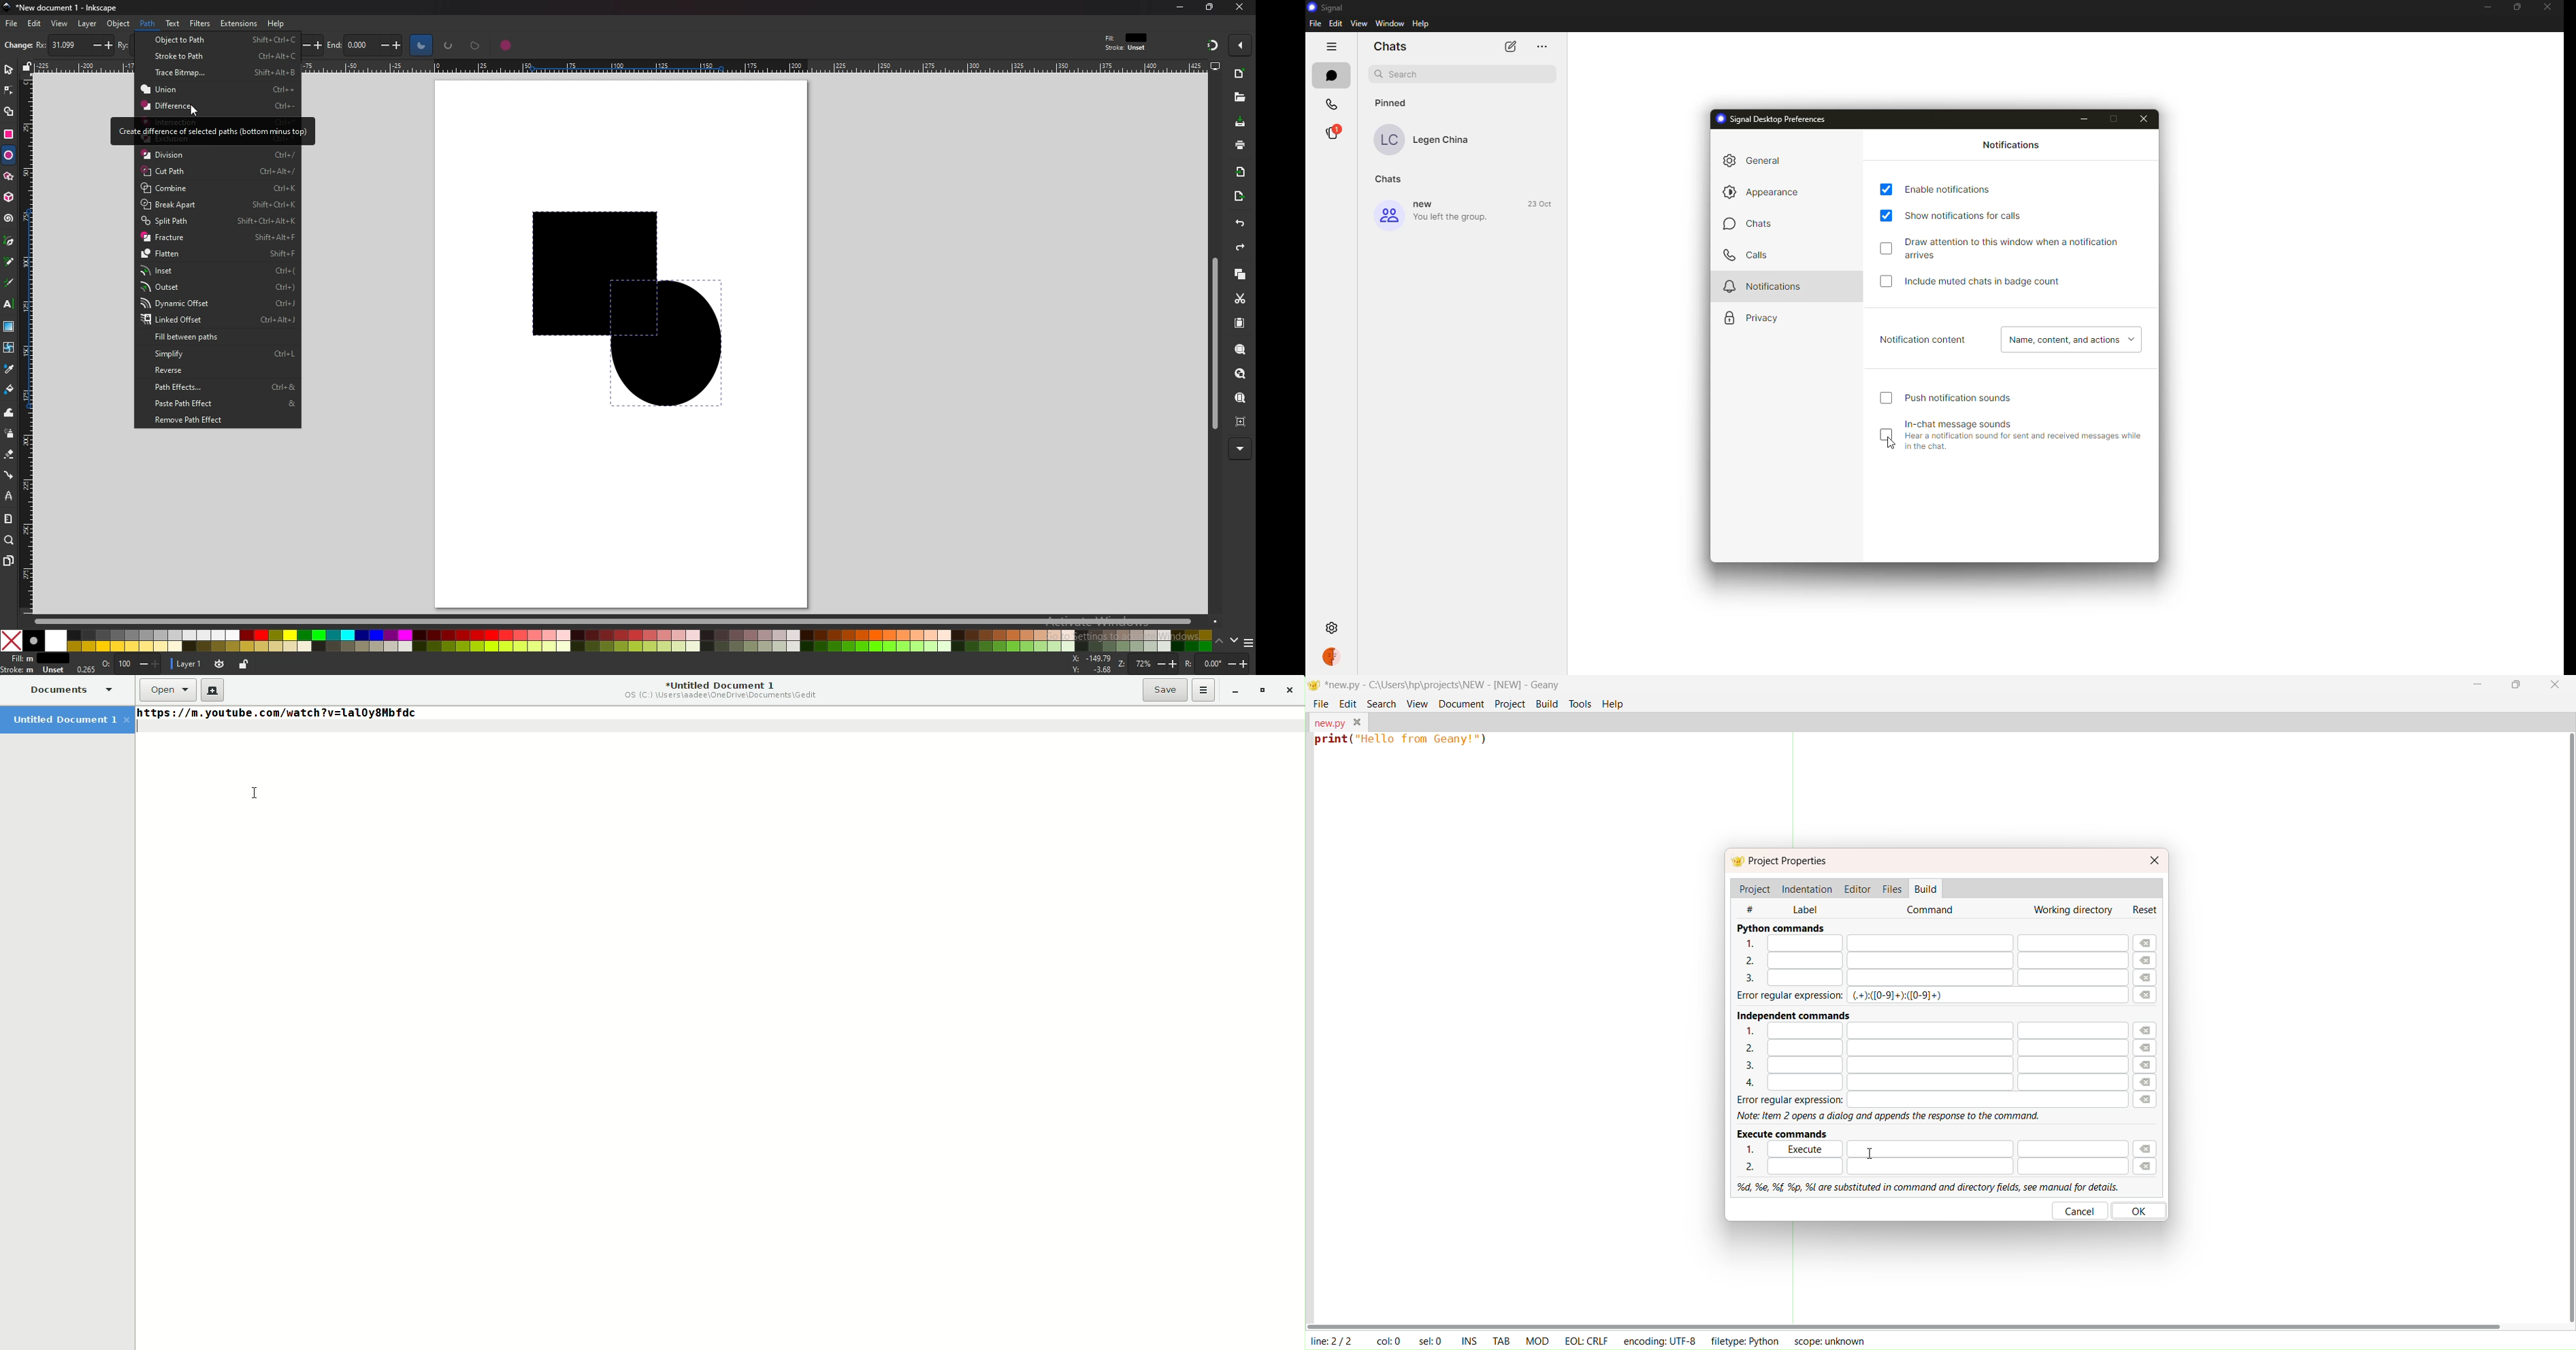 The image size is (2576, 1372). Describe the element at coordinates (1332, 105) in the screenshot. I see `Calls` at that location.